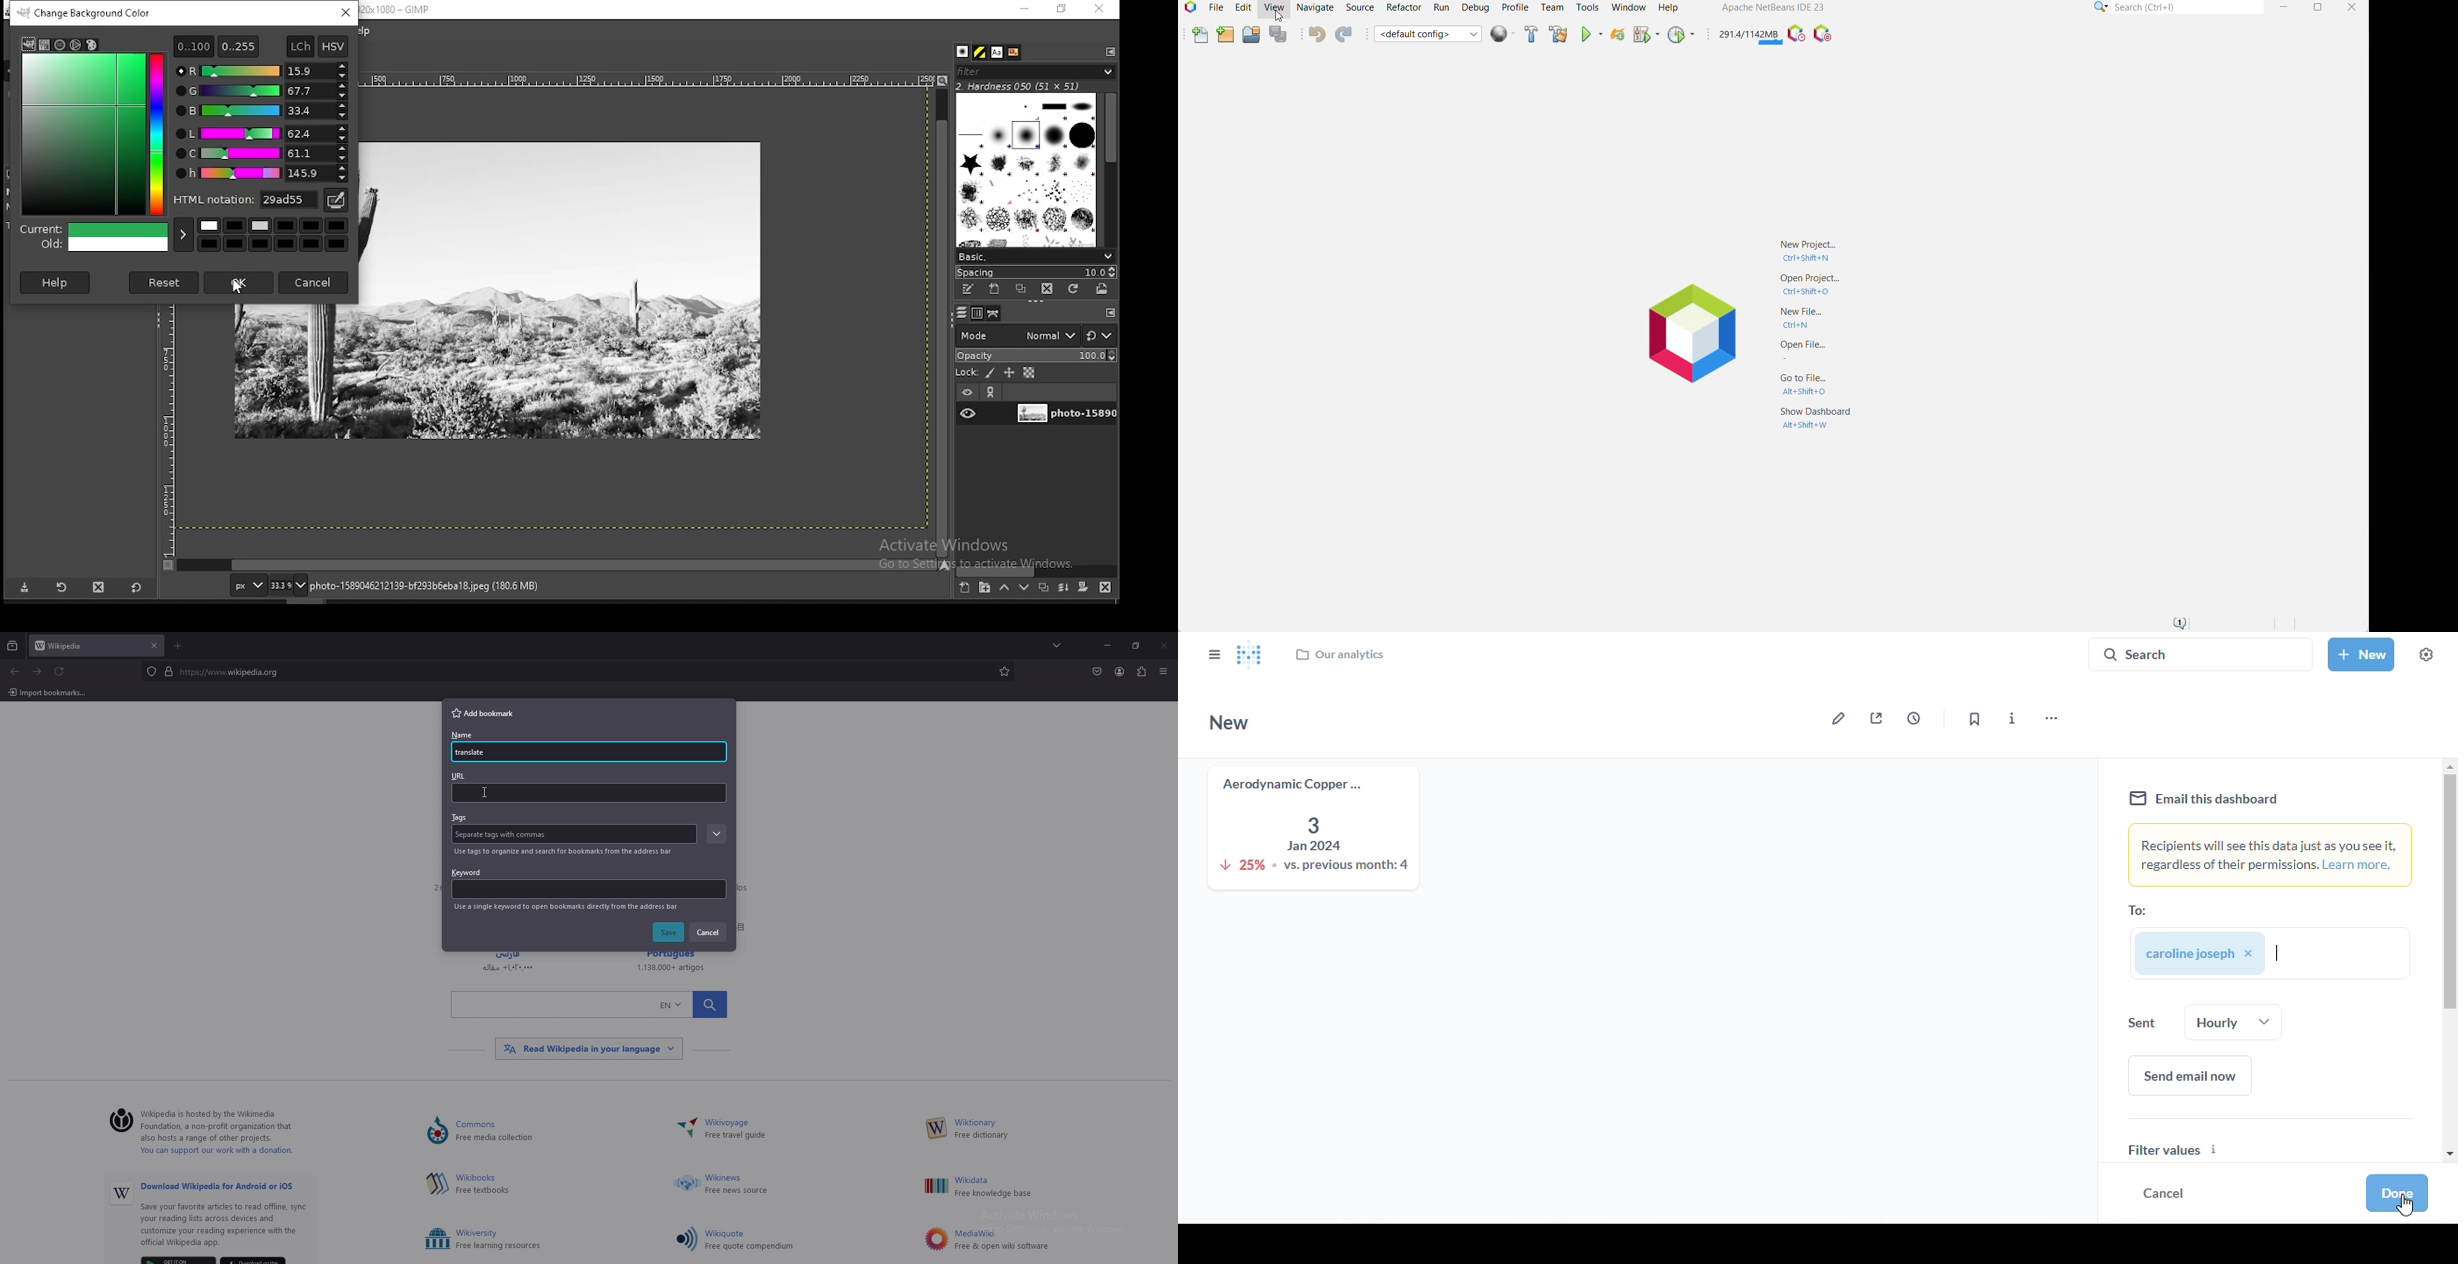 This screenshot has height=1288, width=2464. What do you see at coordinates (2197, 1019) in the screenshot?
I see `user` at bounding box center [2197, 1019].